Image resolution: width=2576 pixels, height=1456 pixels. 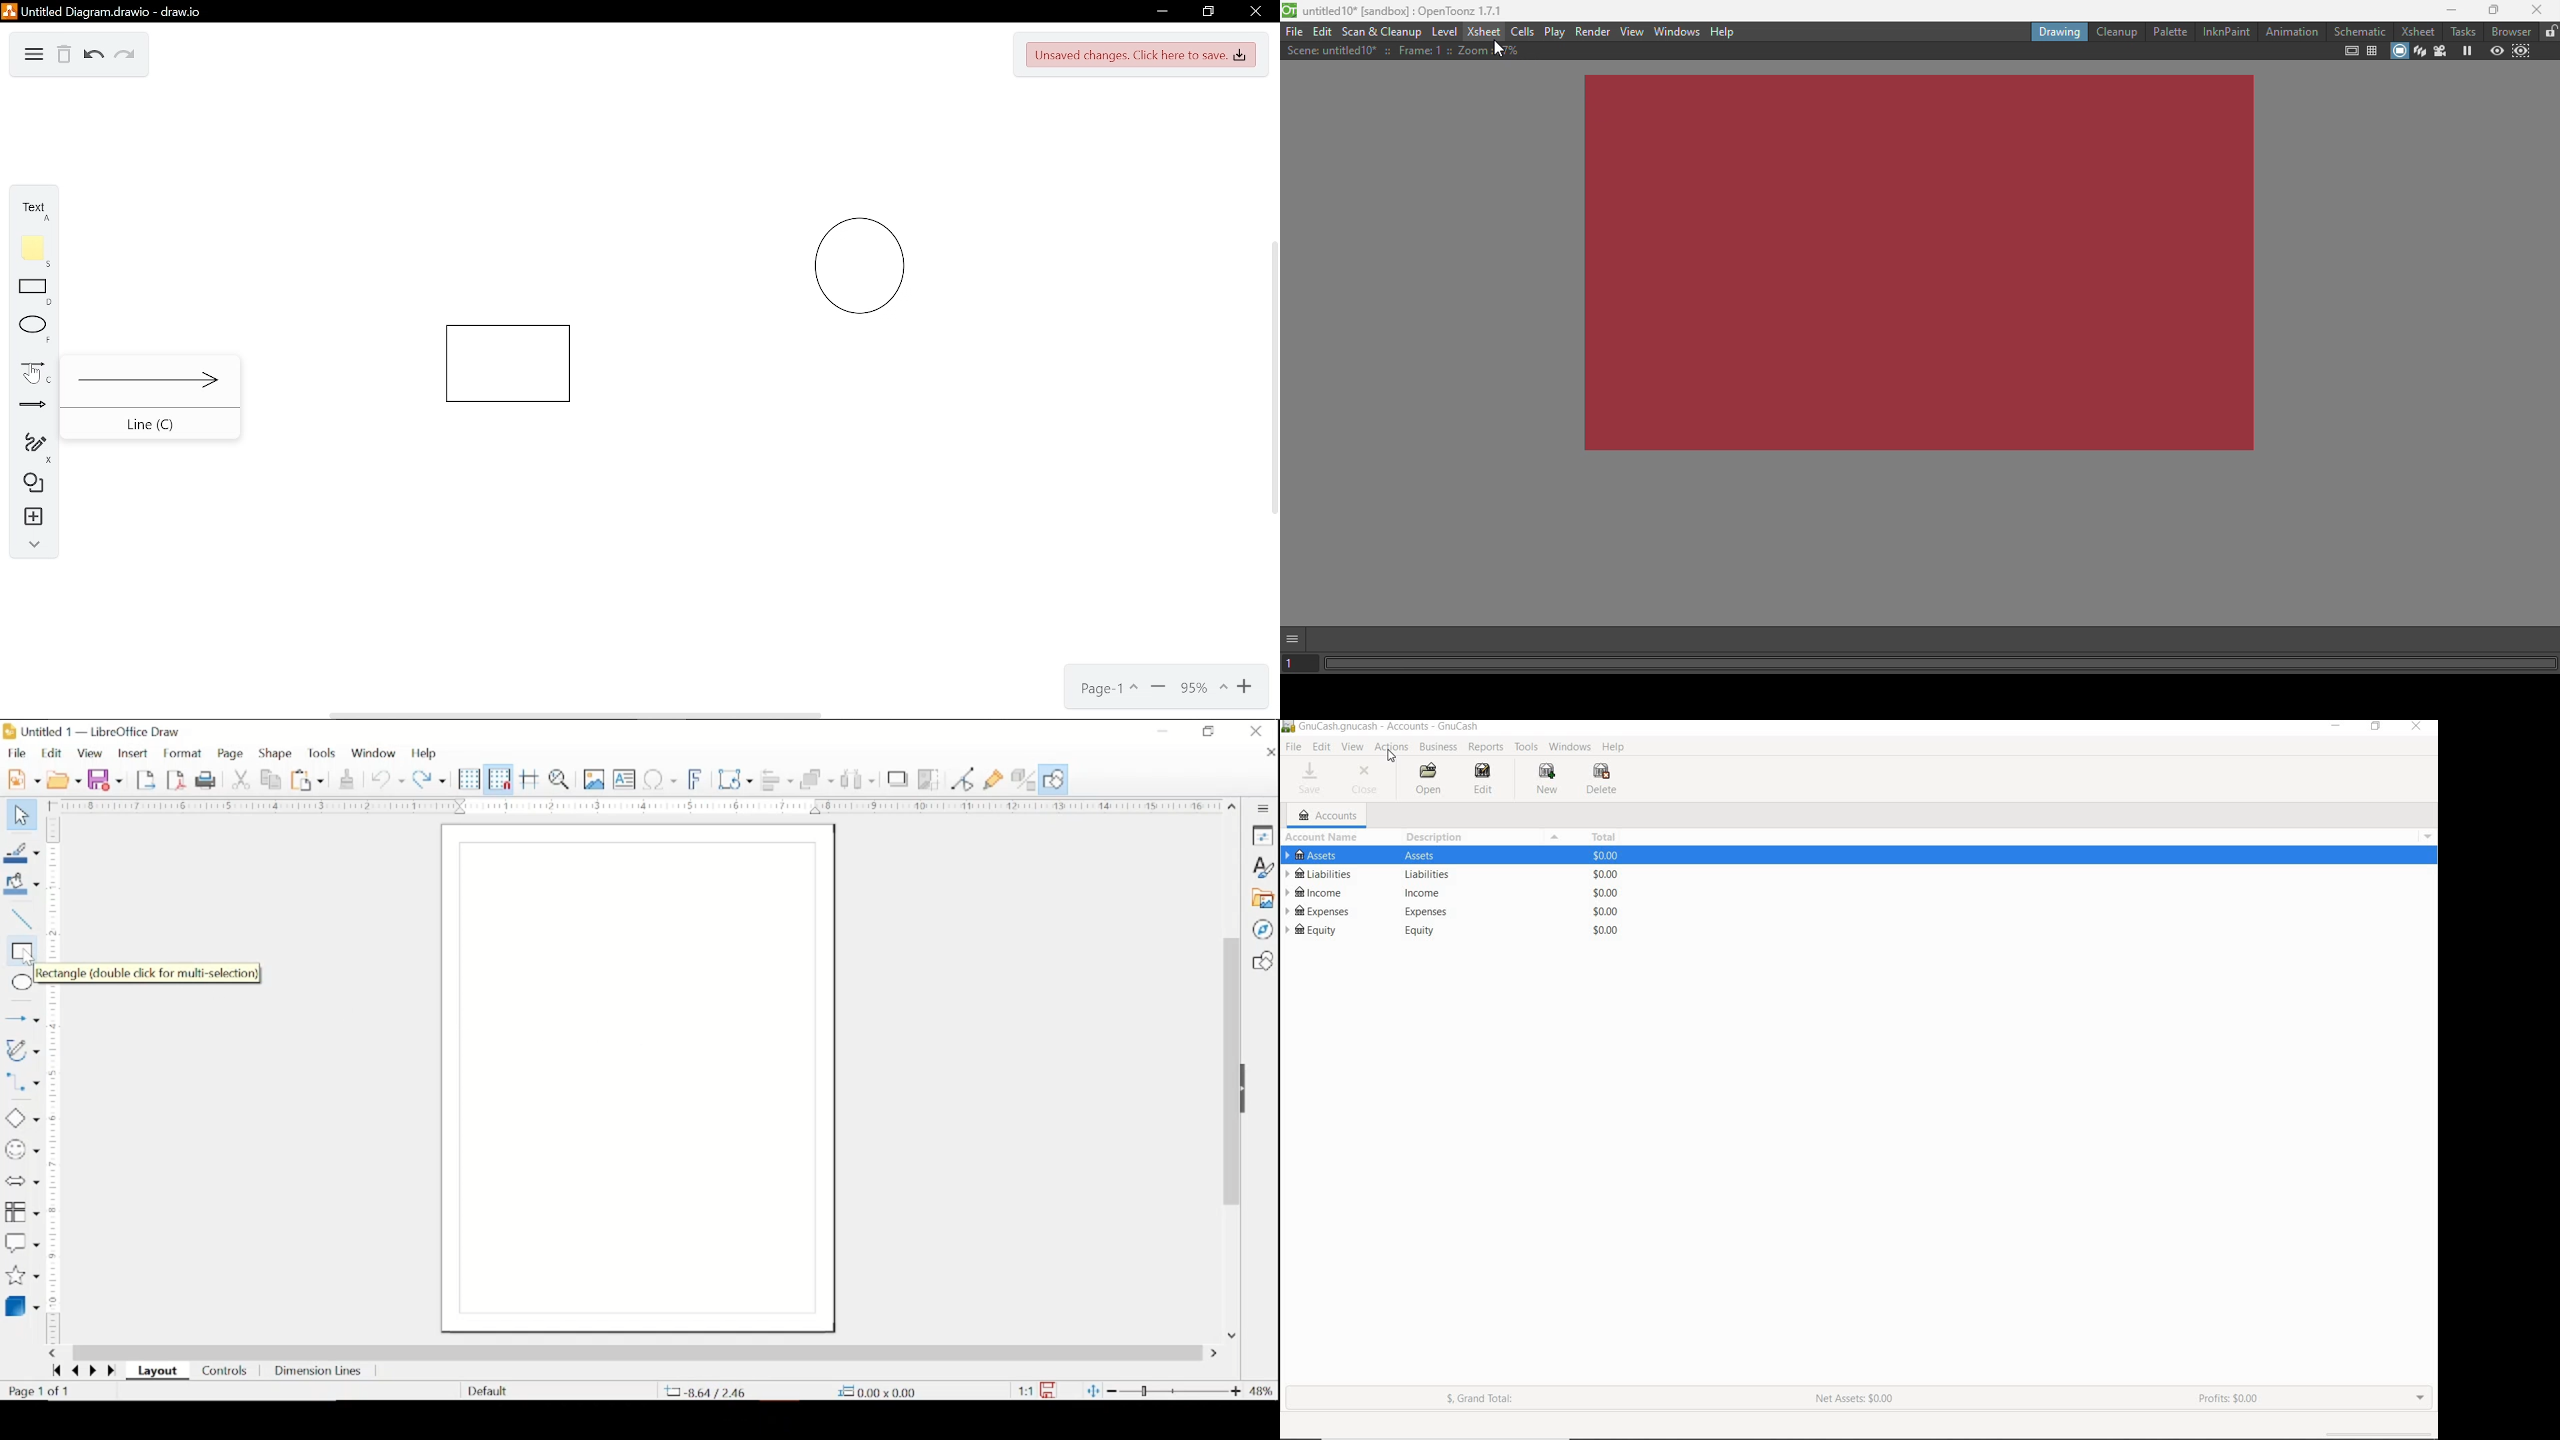 I want to click on shape, so click(x=276, y=753).